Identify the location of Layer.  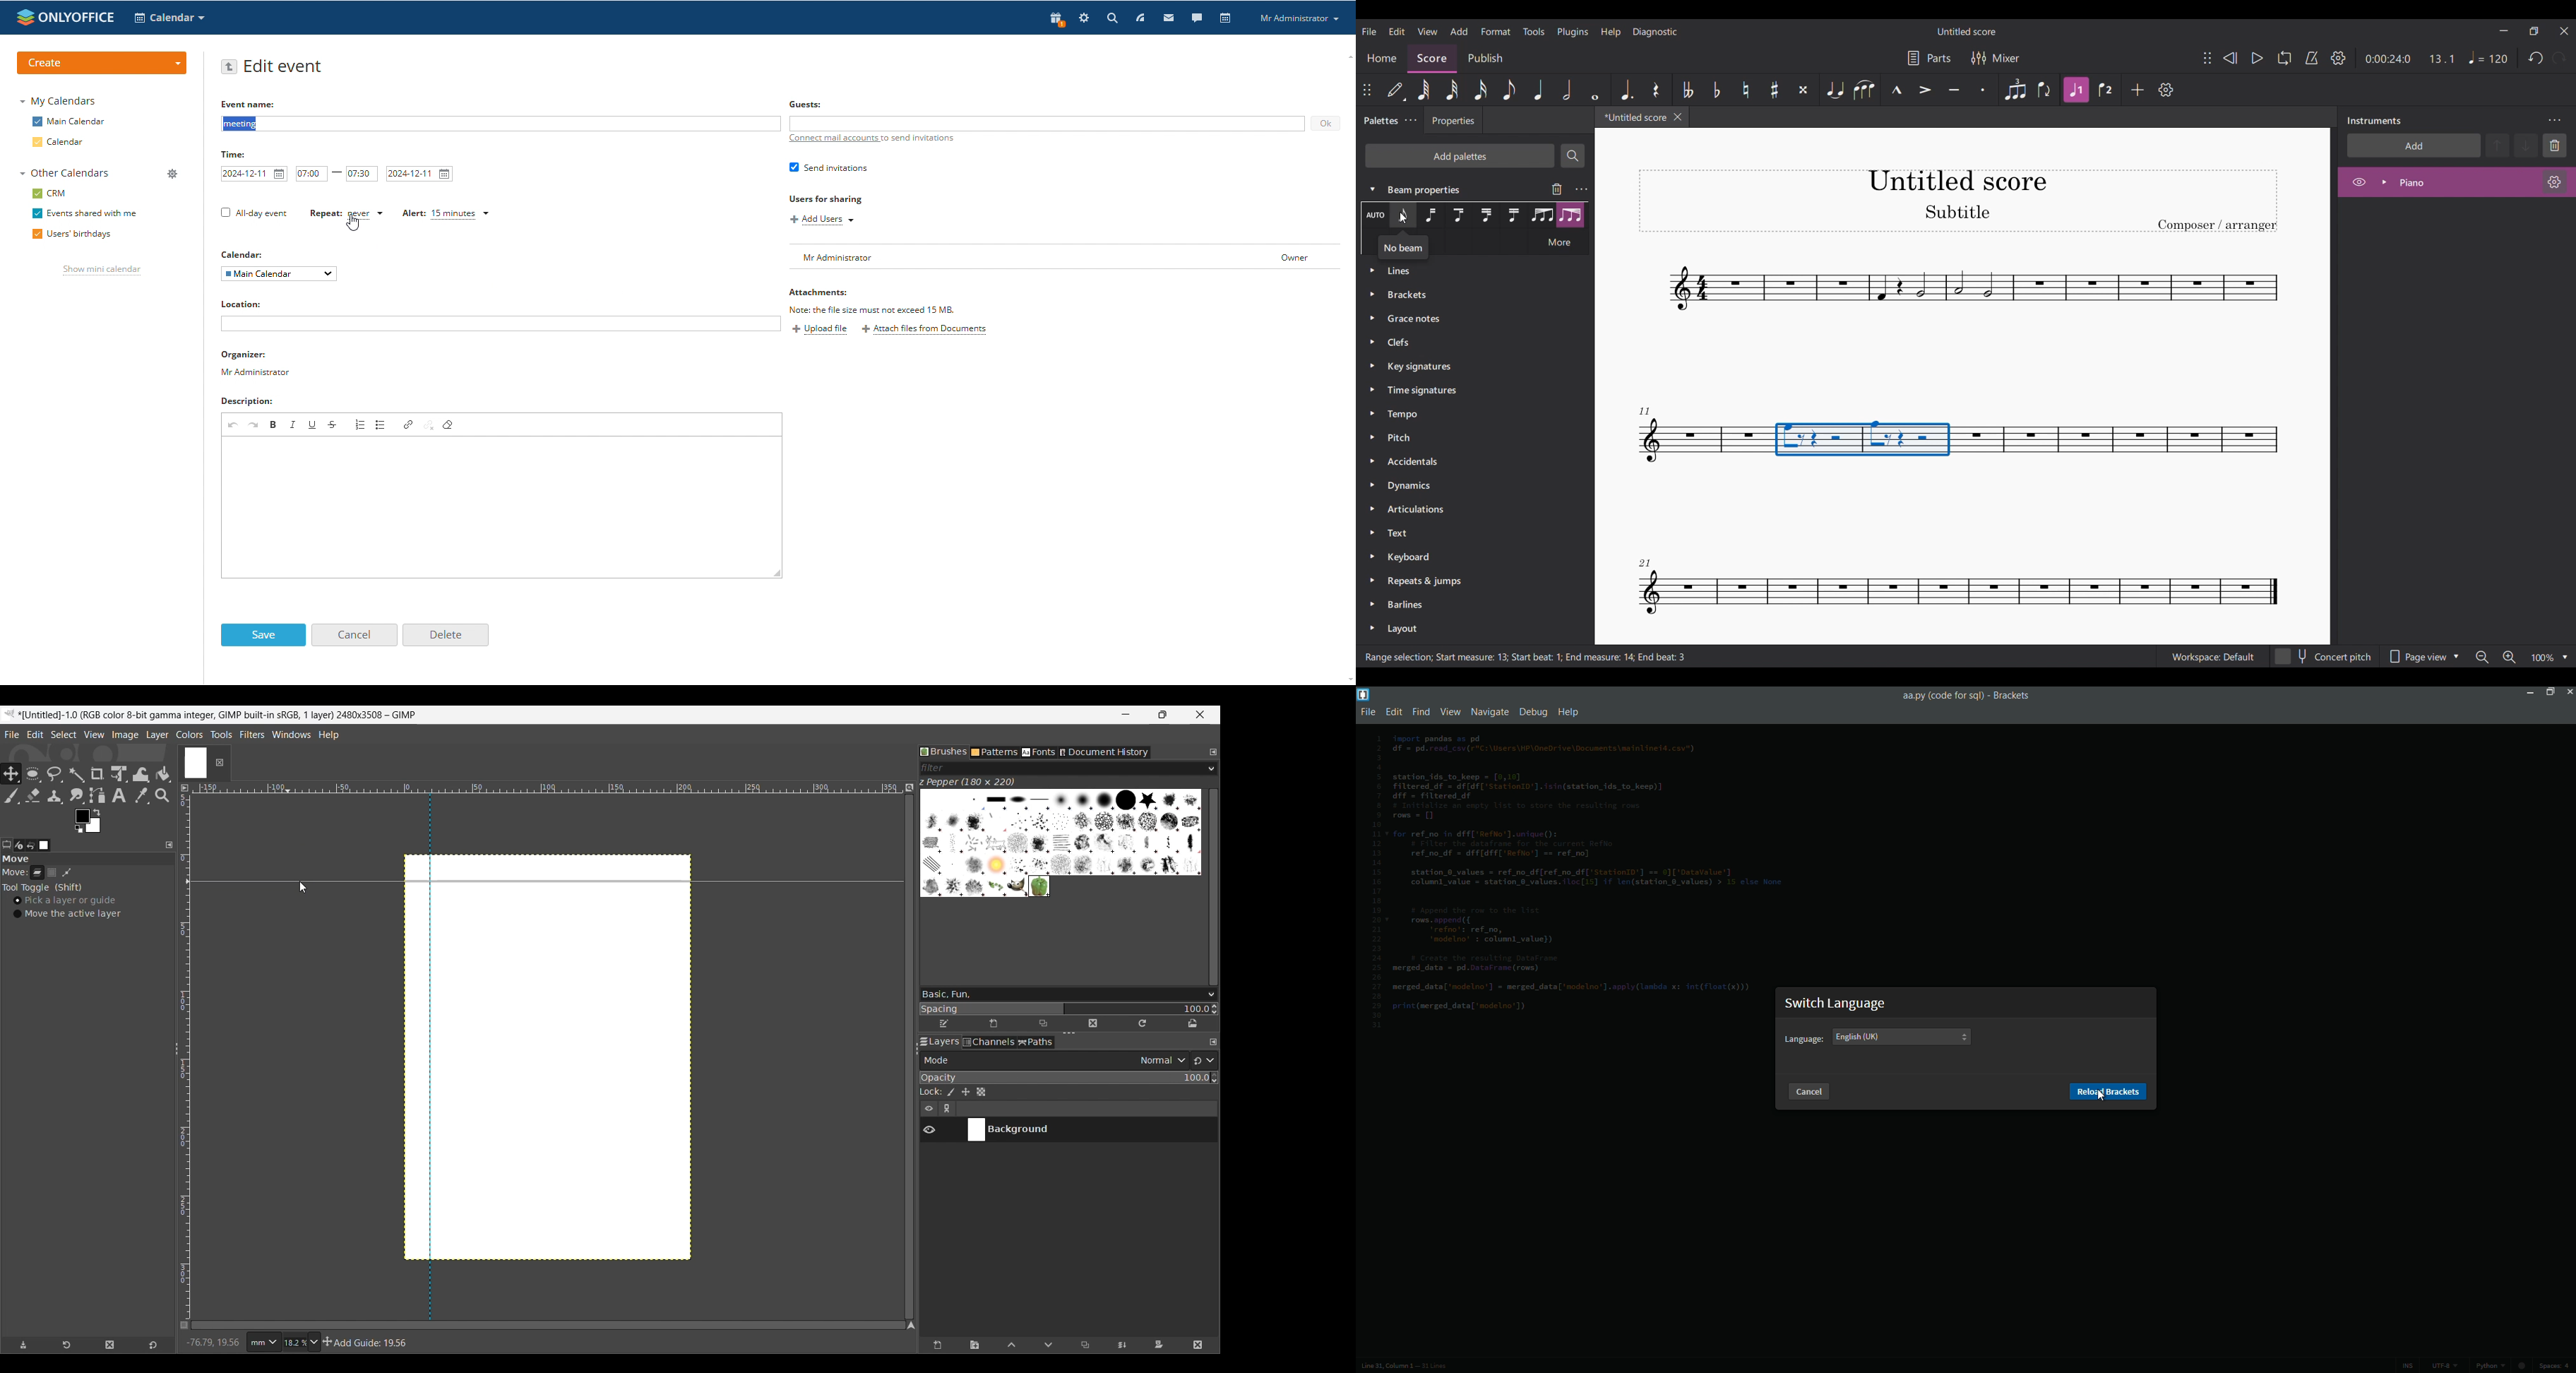
(37, 875).